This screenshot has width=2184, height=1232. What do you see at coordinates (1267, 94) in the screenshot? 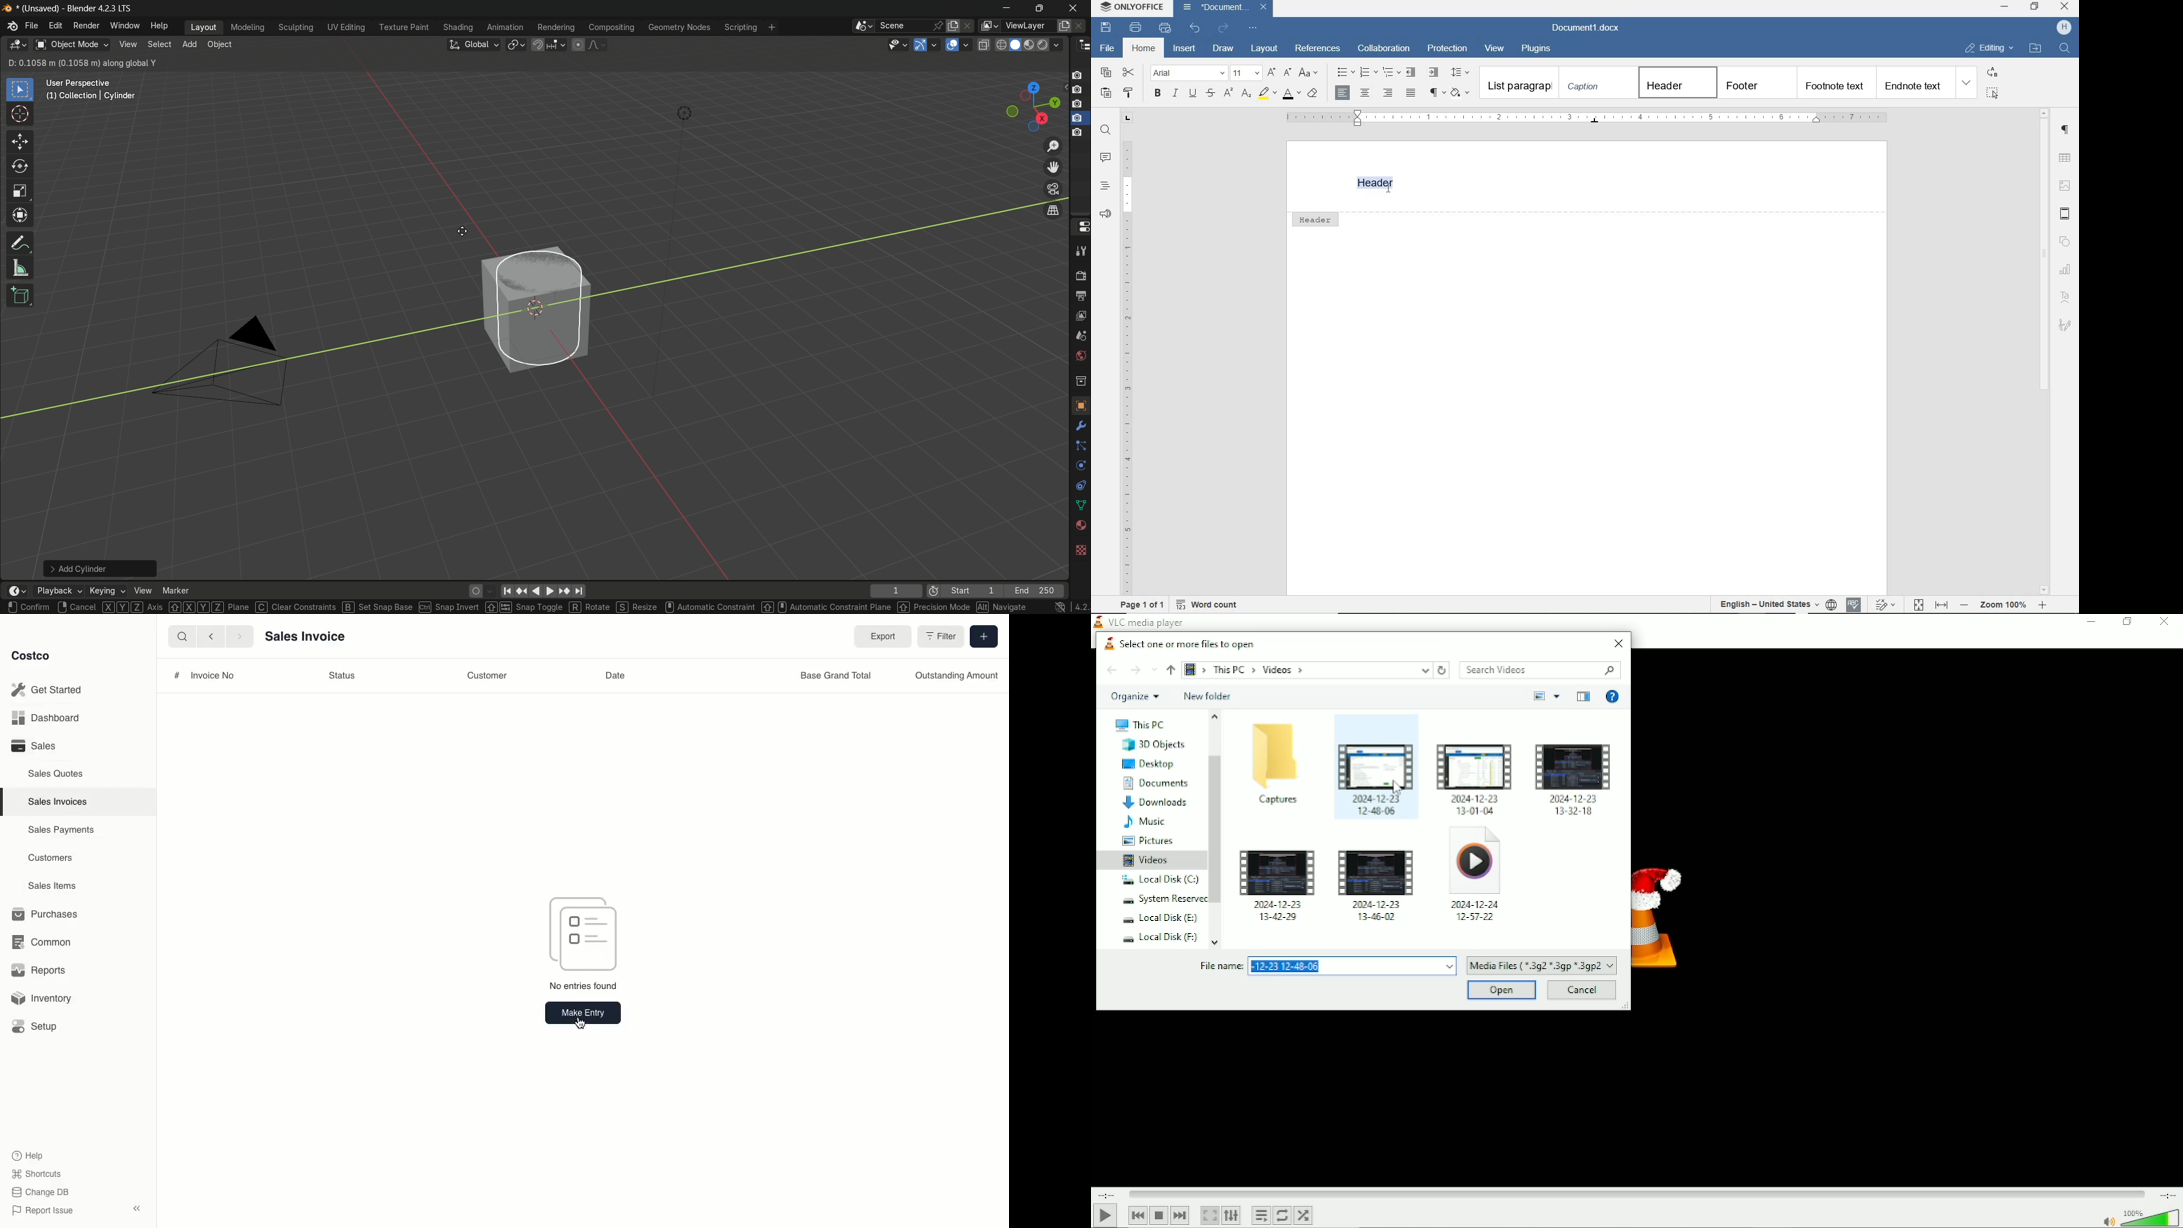
I see `highlight color` at bounding box center [1267, 94].